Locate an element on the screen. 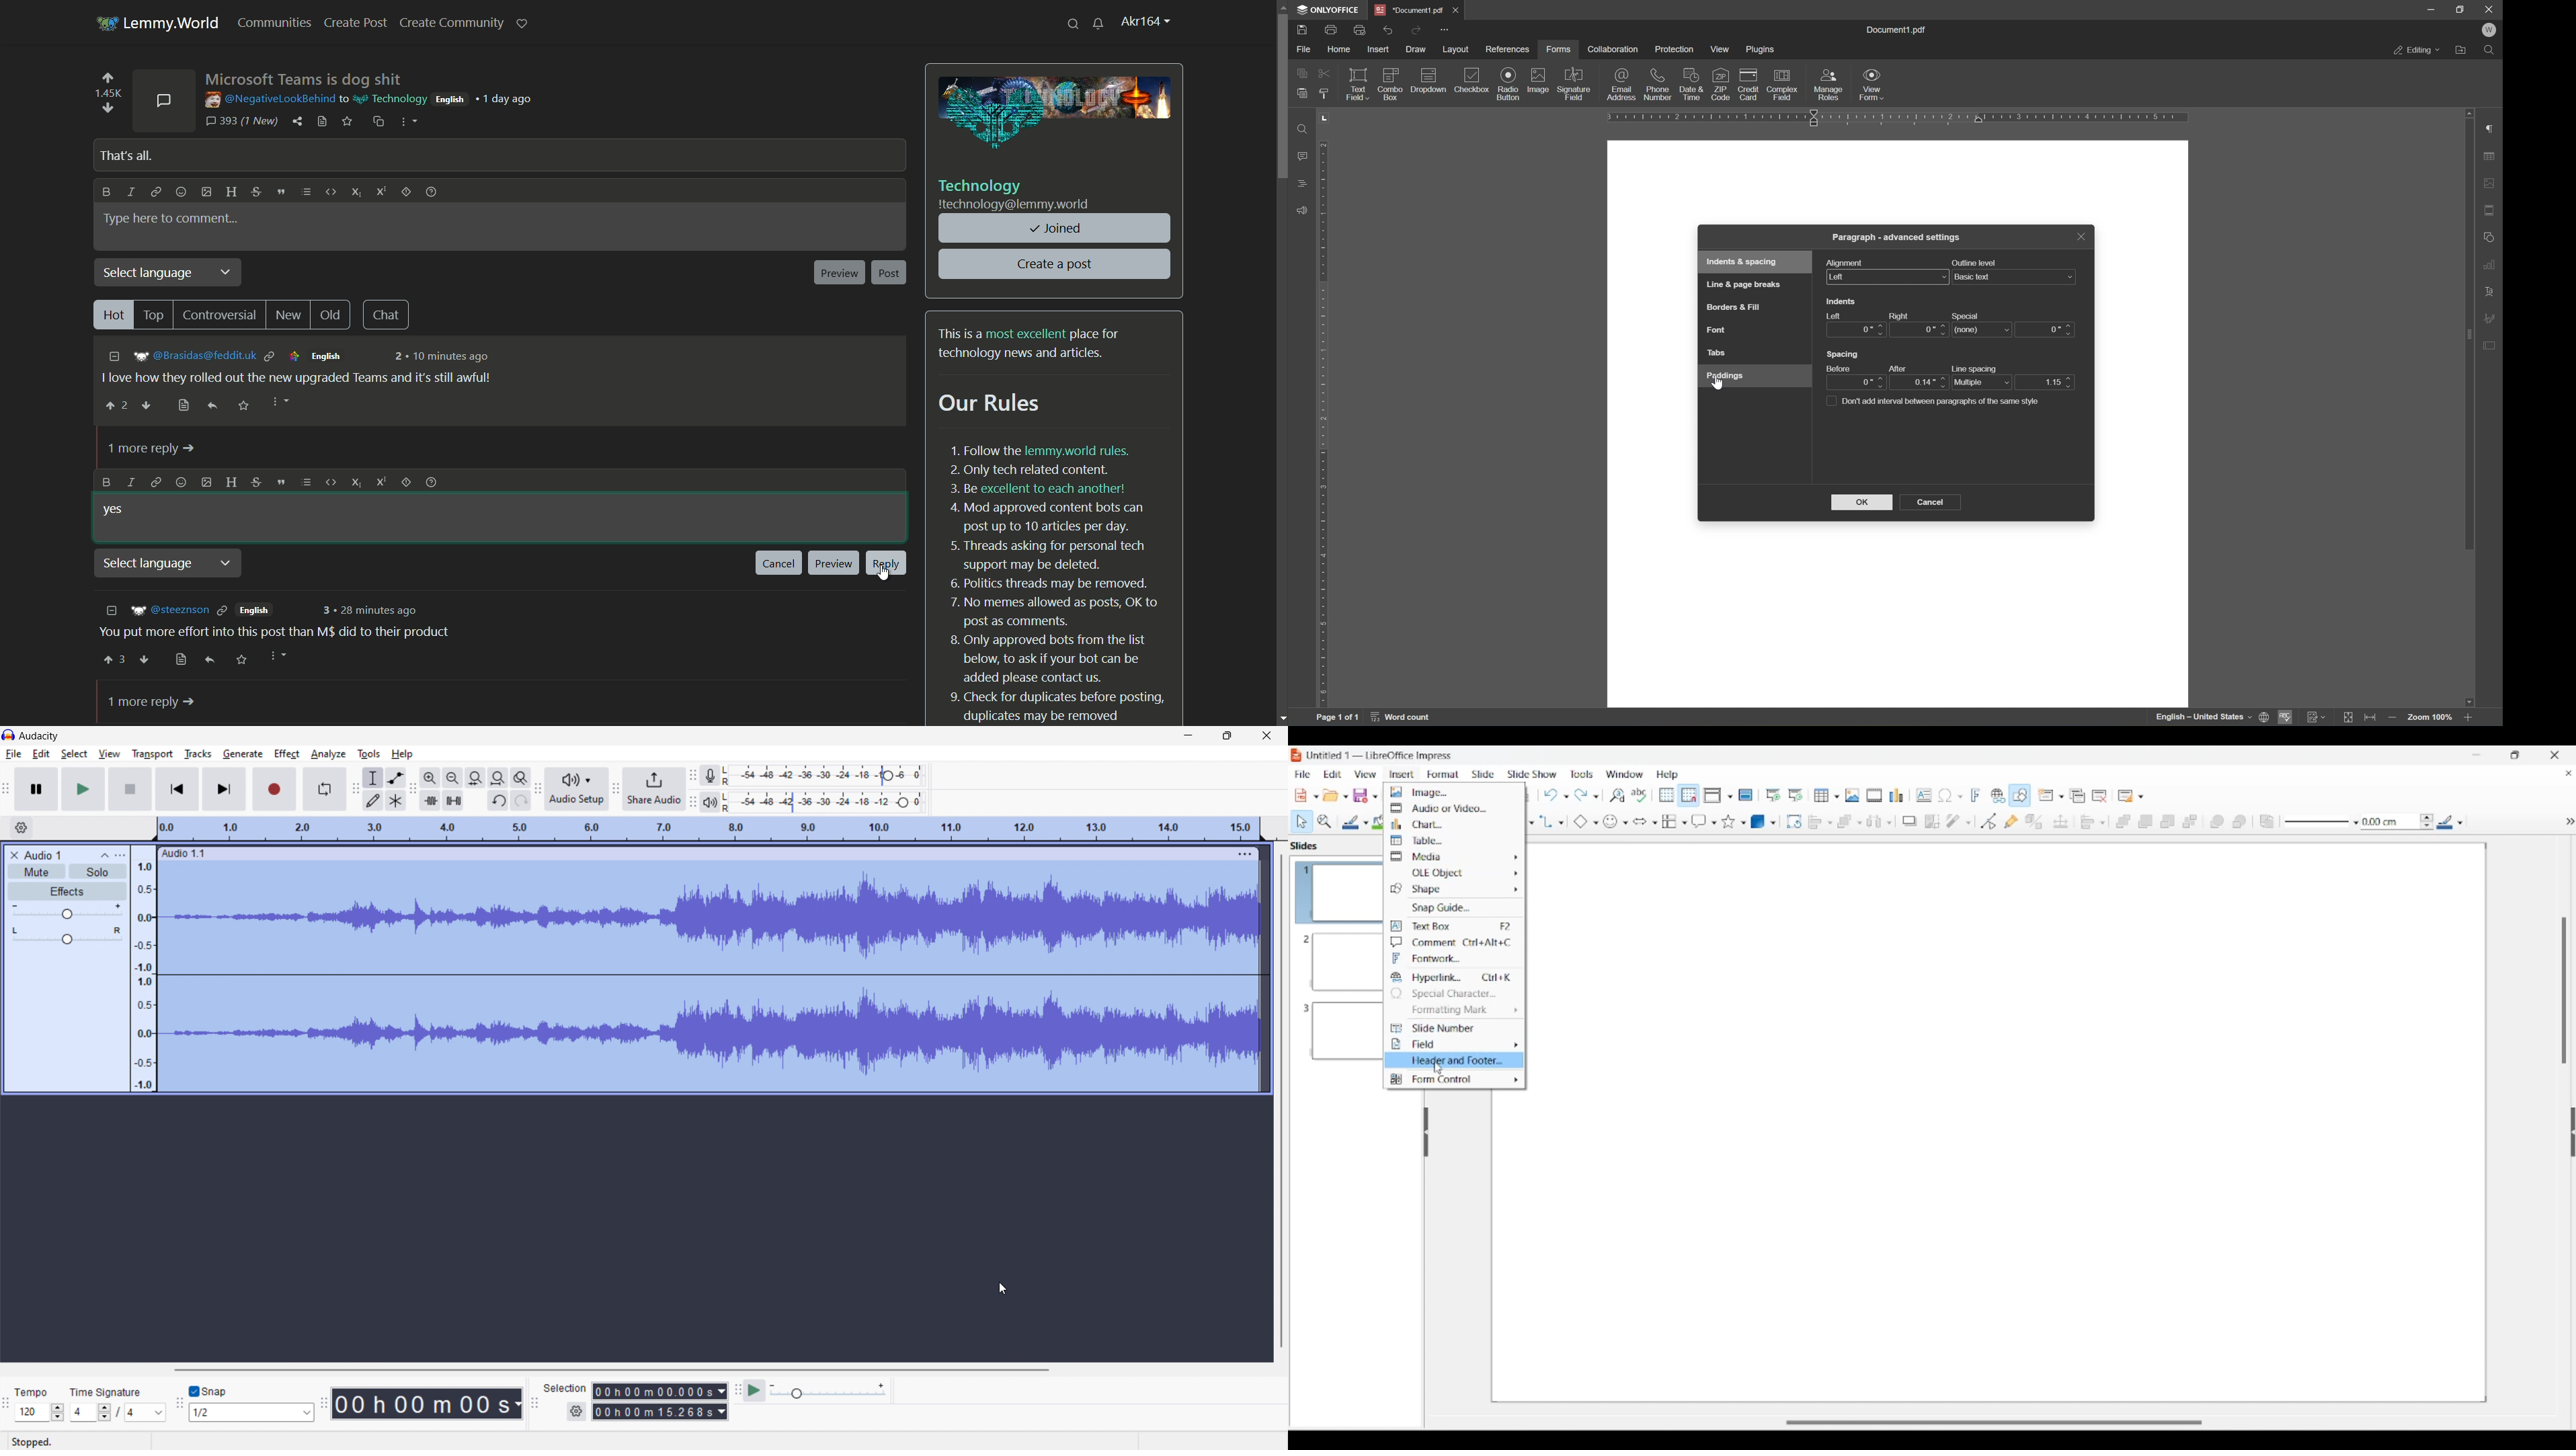 The image size is (2576, 1456). solo is located at coordinates (97, 872).